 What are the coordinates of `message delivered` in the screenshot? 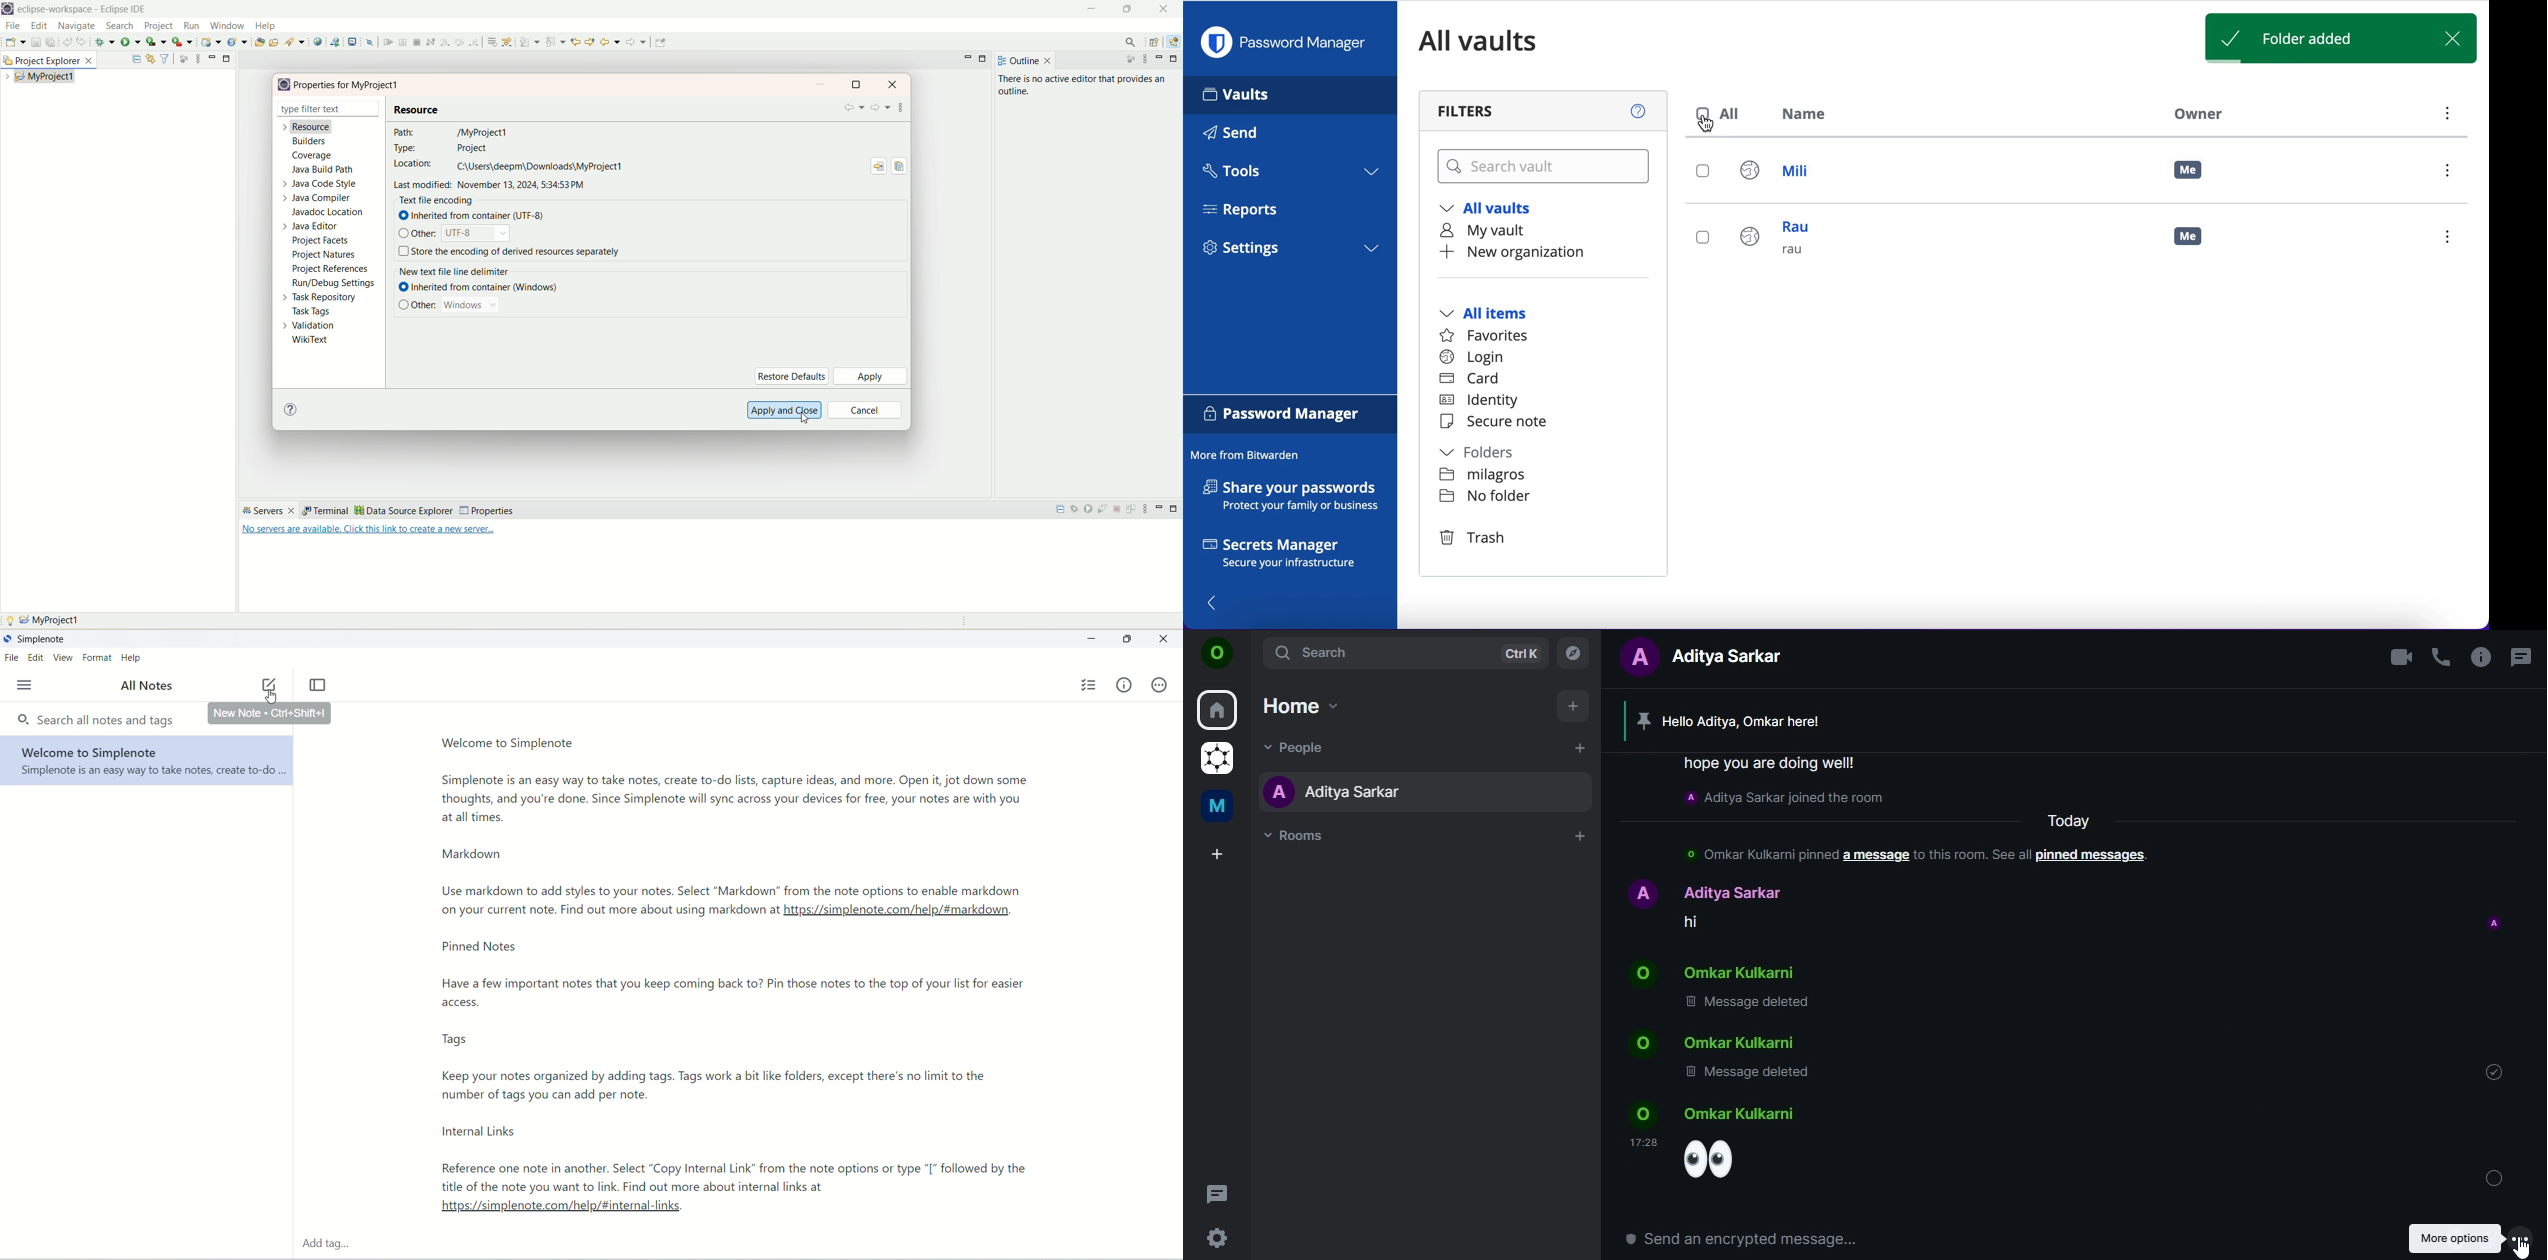 It's located at (2494, 1178).